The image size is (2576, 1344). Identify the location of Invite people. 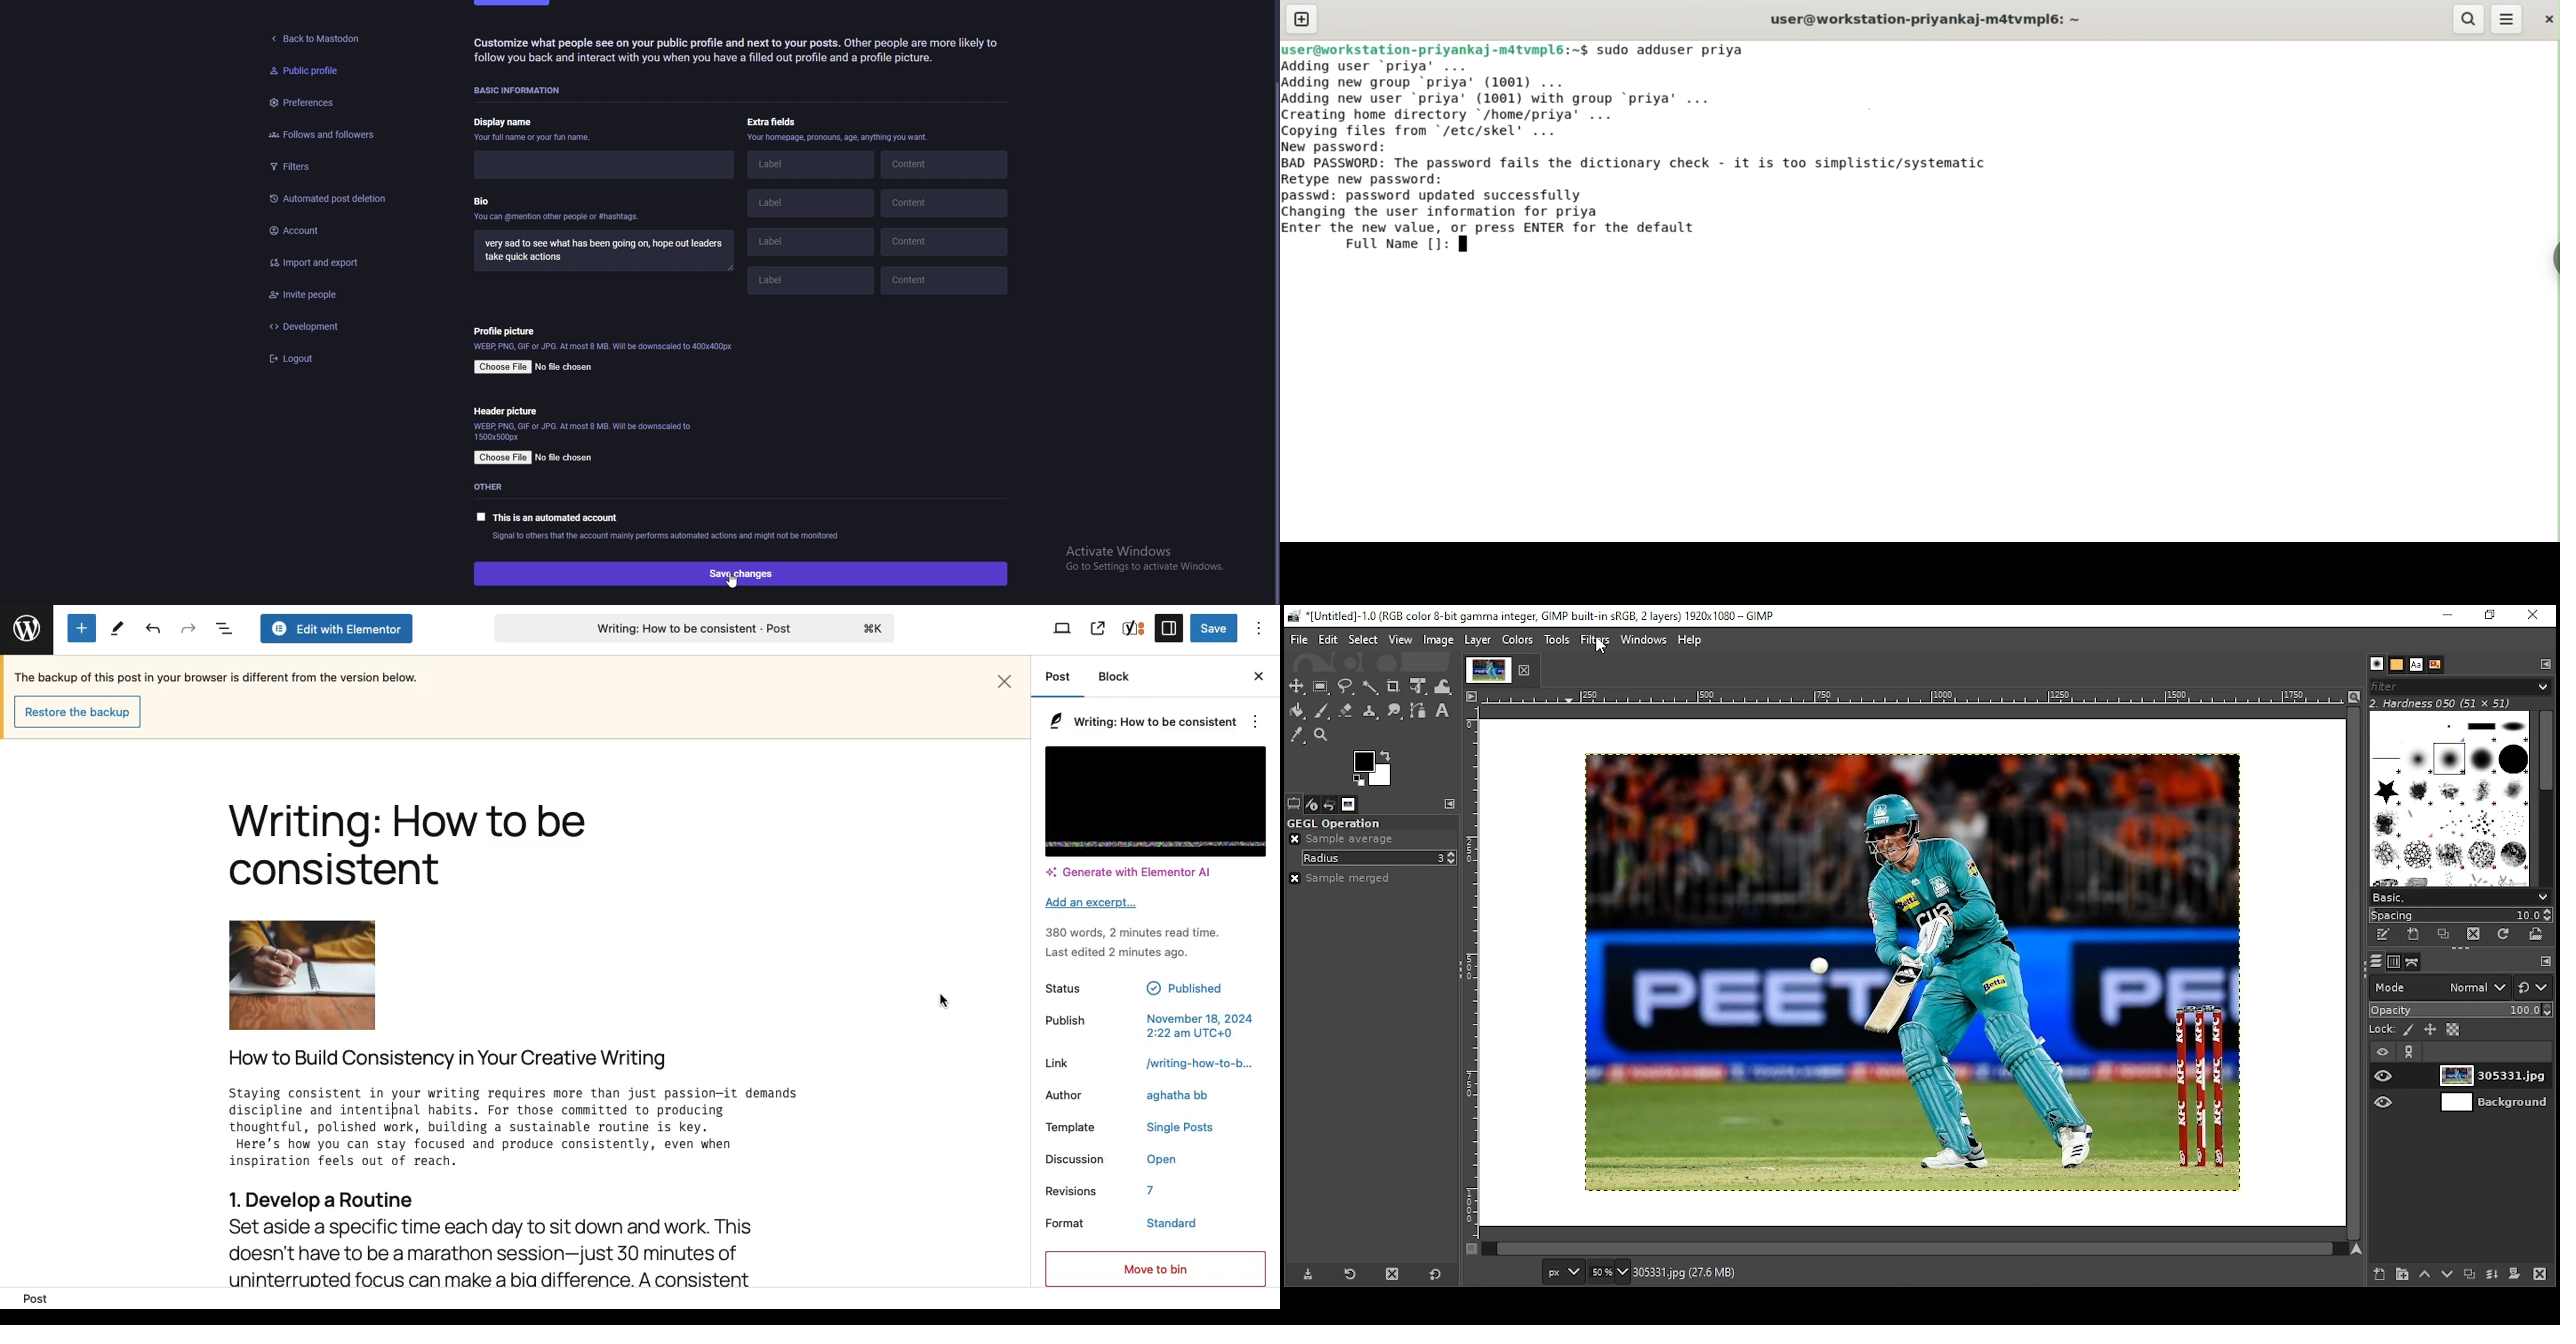
(337, 295).